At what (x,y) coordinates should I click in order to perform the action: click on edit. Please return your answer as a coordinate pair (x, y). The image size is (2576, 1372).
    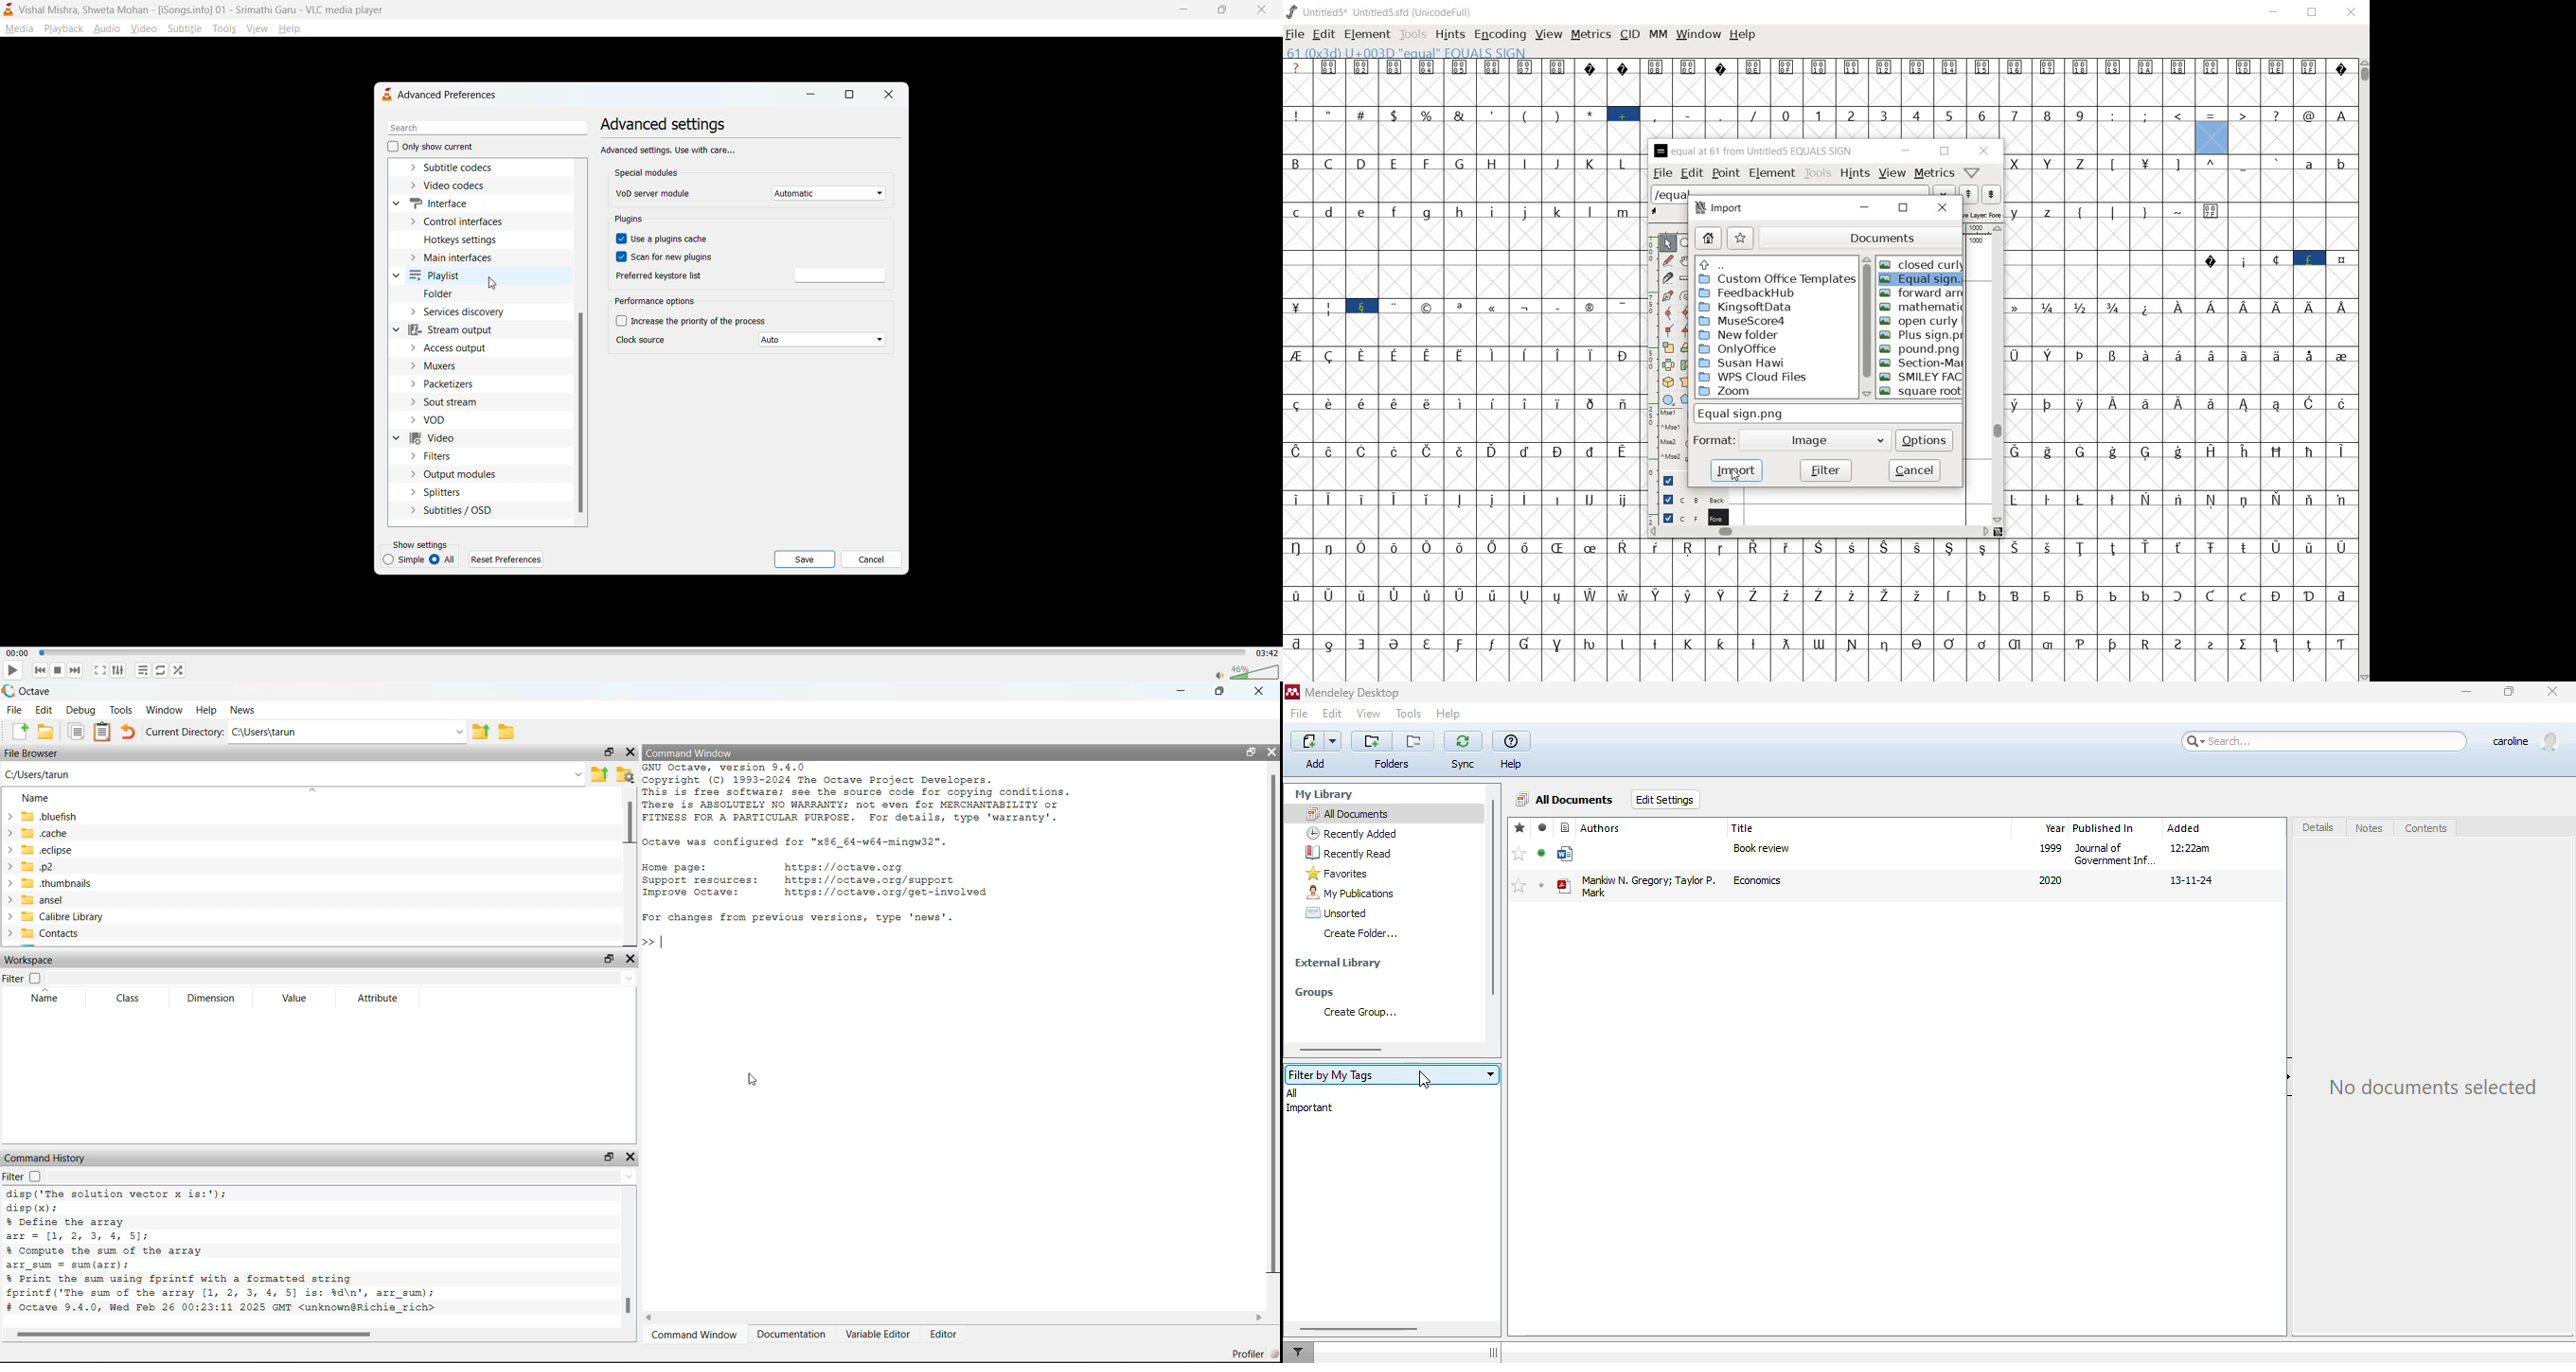
    Looking at the image, I should click on (1334, 715).